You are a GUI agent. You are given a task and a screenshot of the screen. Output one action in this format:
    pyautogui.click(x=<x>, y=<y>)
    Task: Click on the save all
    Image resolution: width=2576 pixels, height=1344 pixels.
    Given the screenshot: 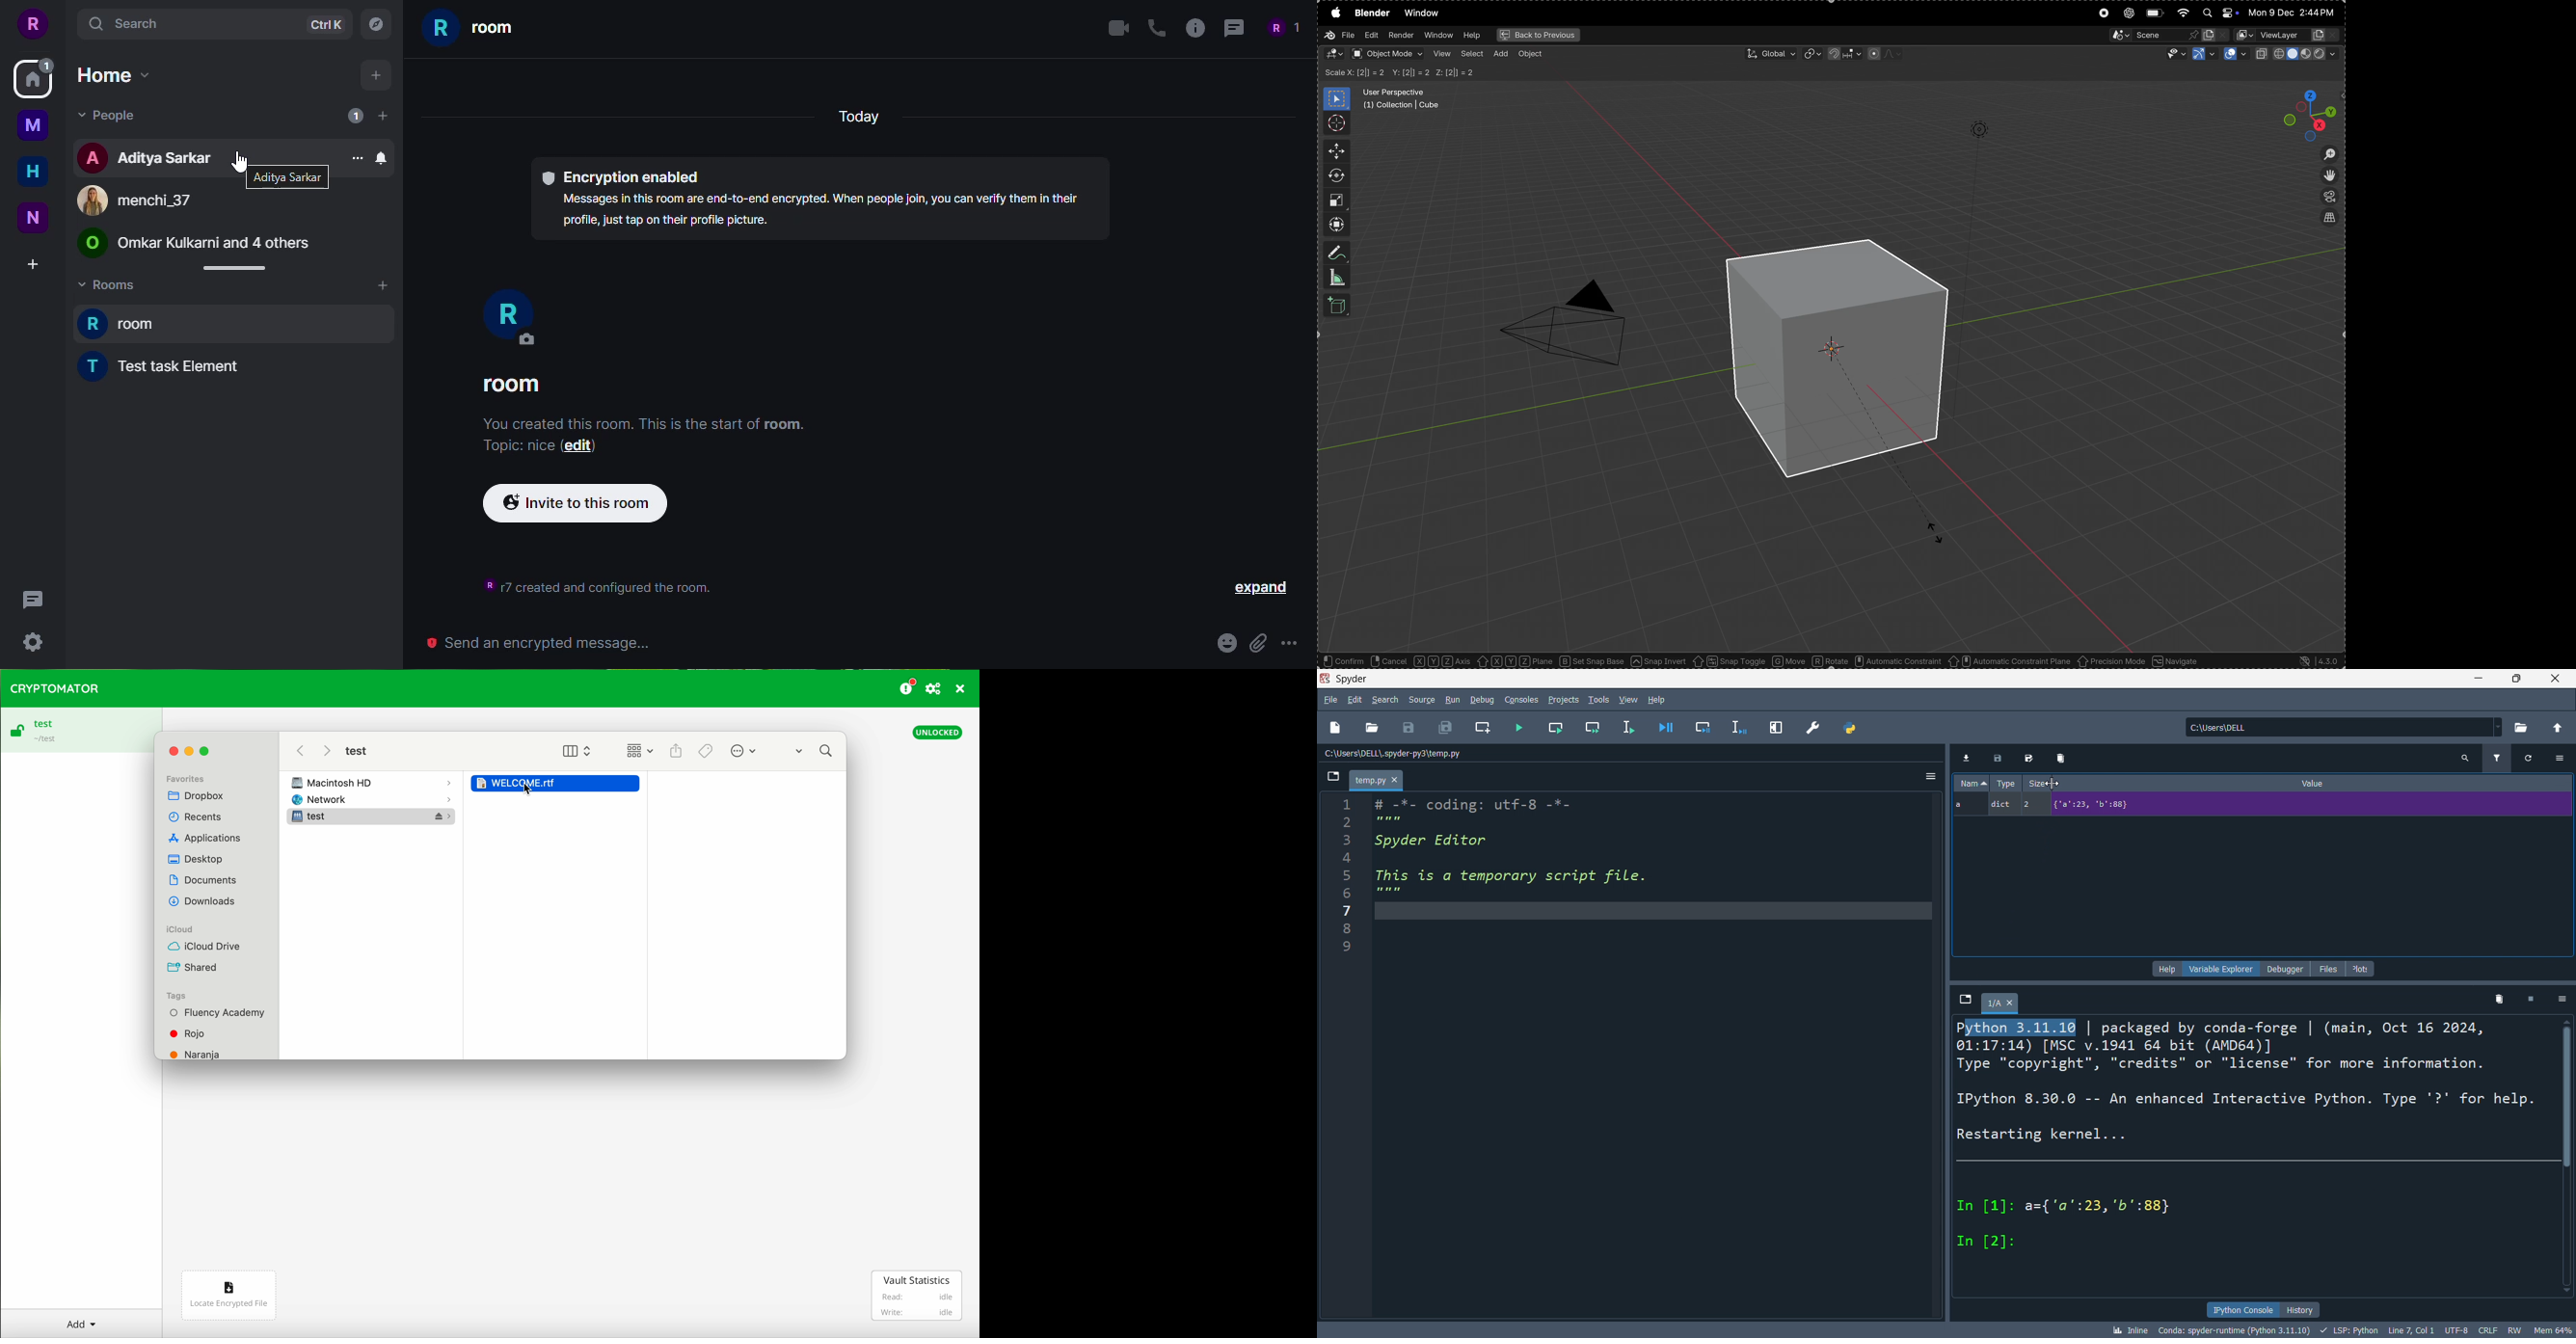 What is the action you would take?
    pyautogui.click(x=1445, y=725)
    